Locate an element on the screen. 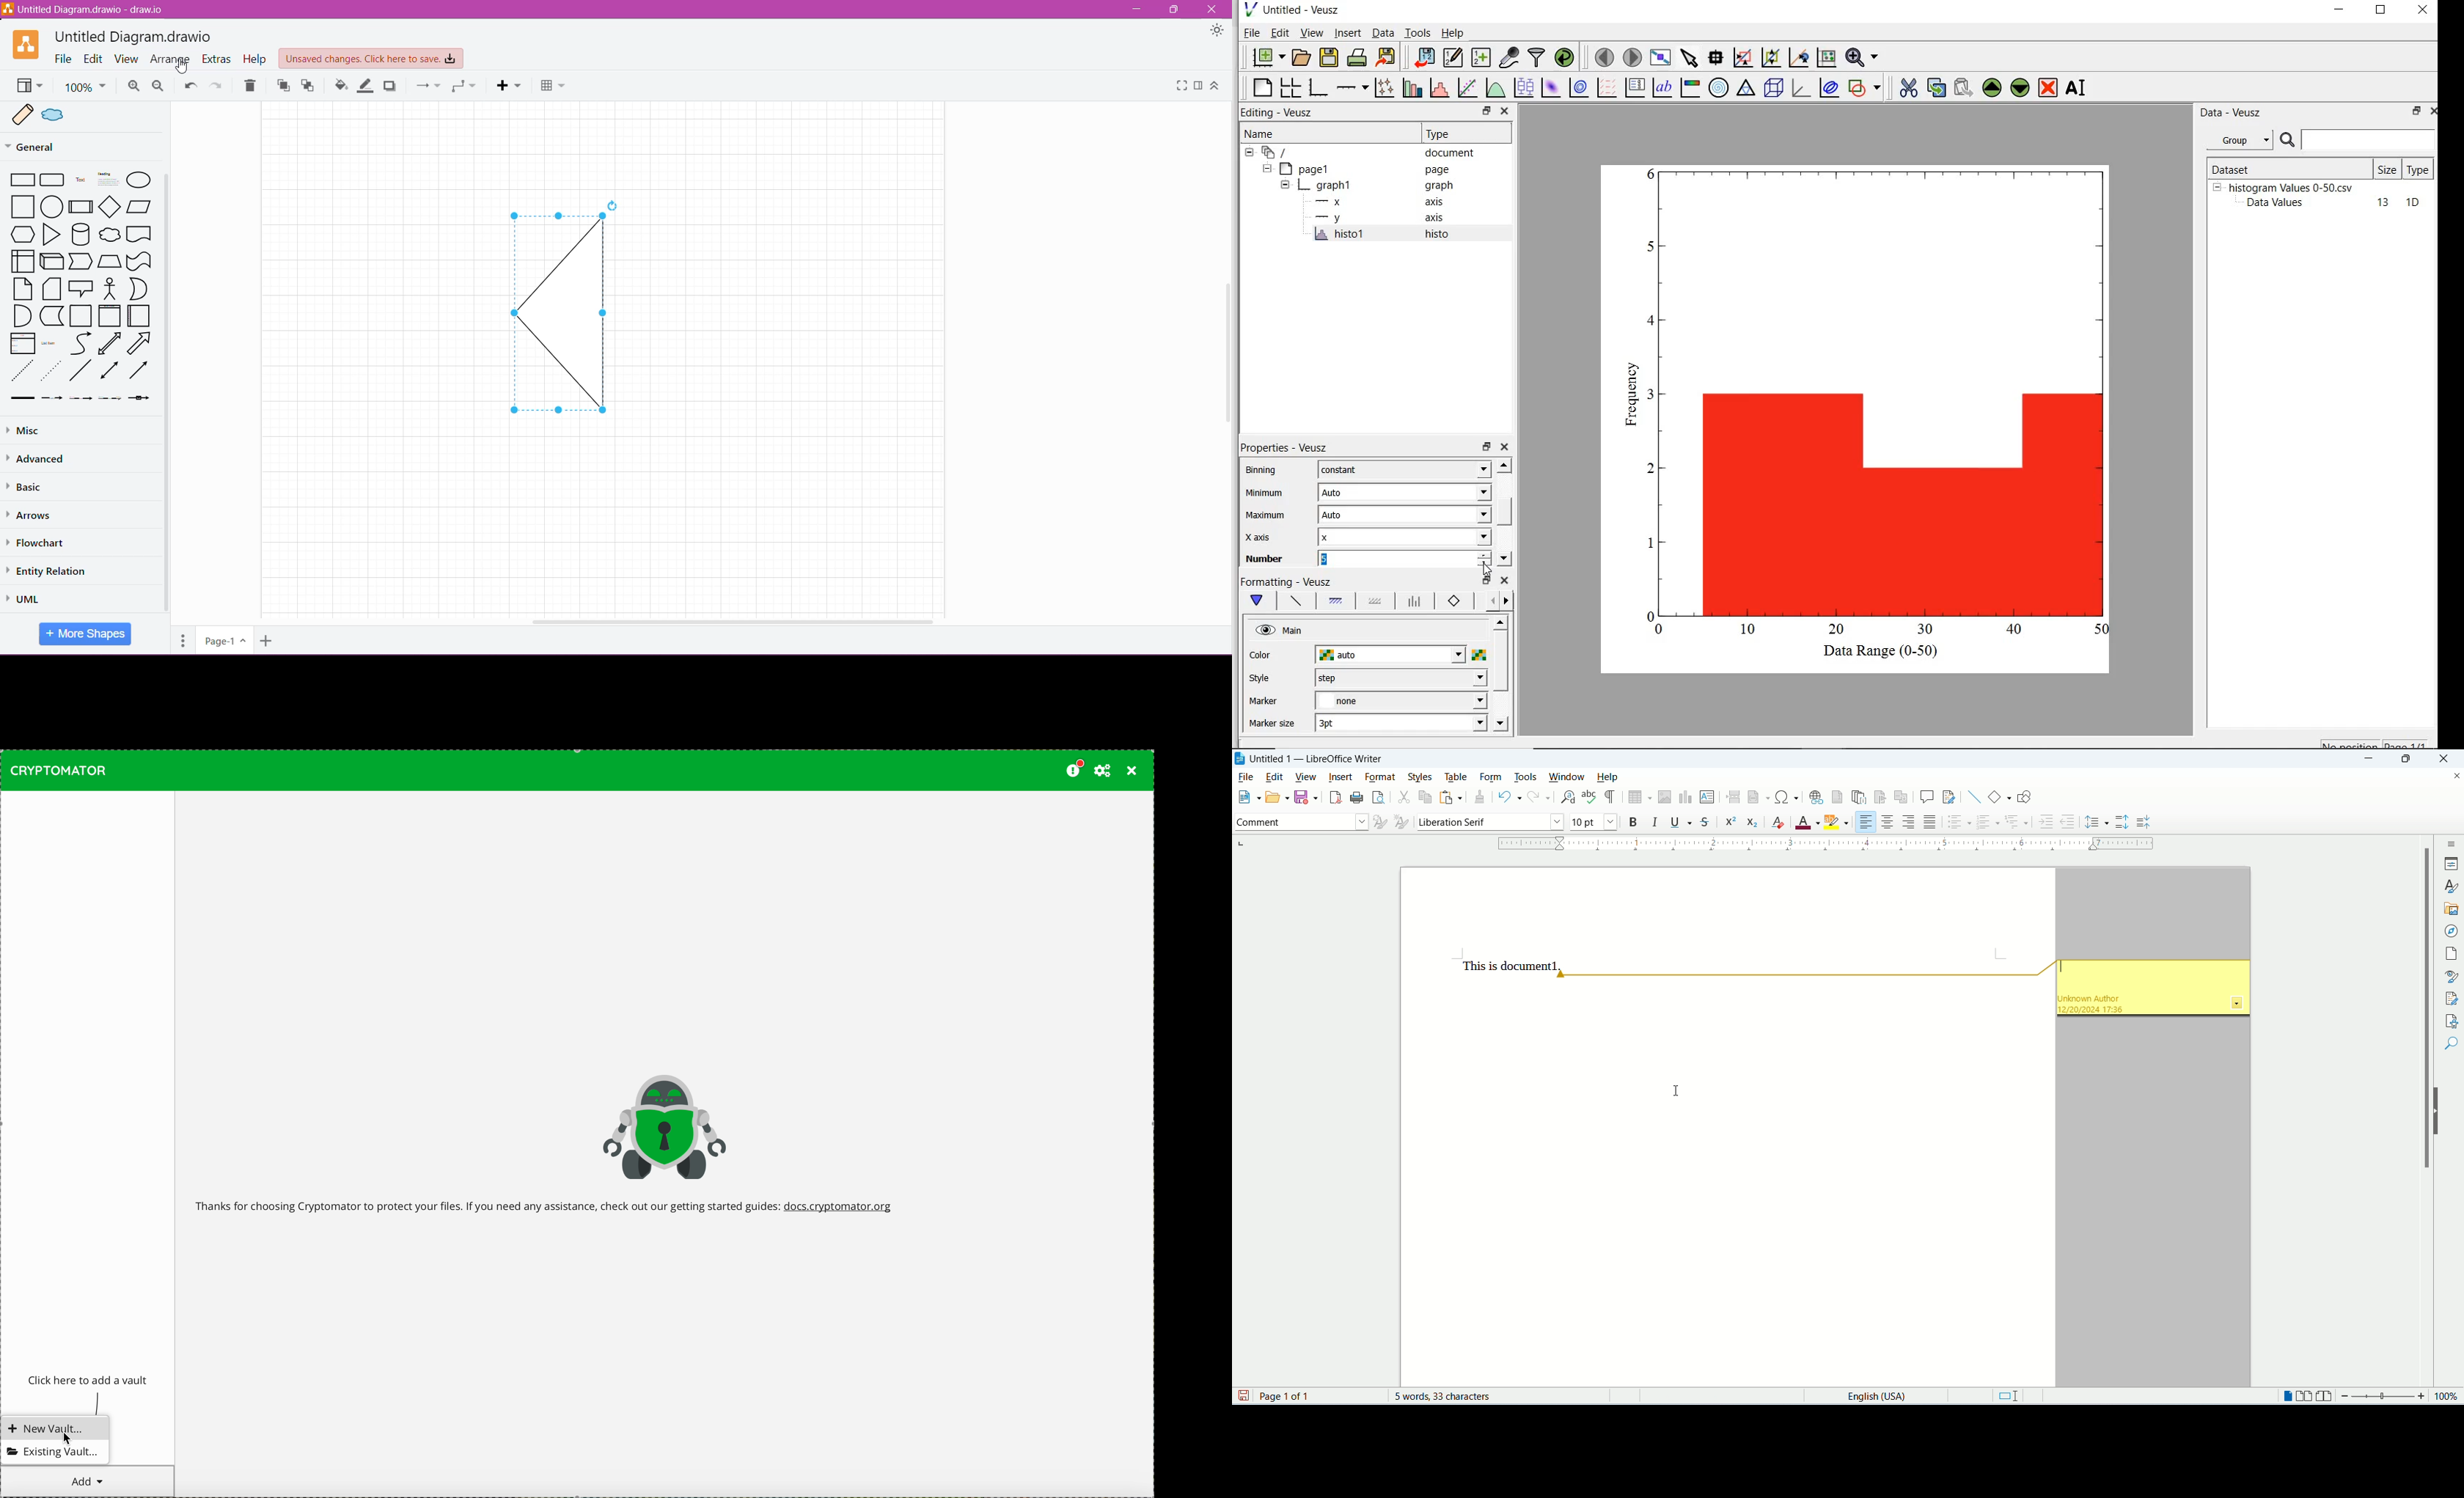 The height and width of the screenshot is (1512, 2464). paste is located at coordinates (1452, 797).